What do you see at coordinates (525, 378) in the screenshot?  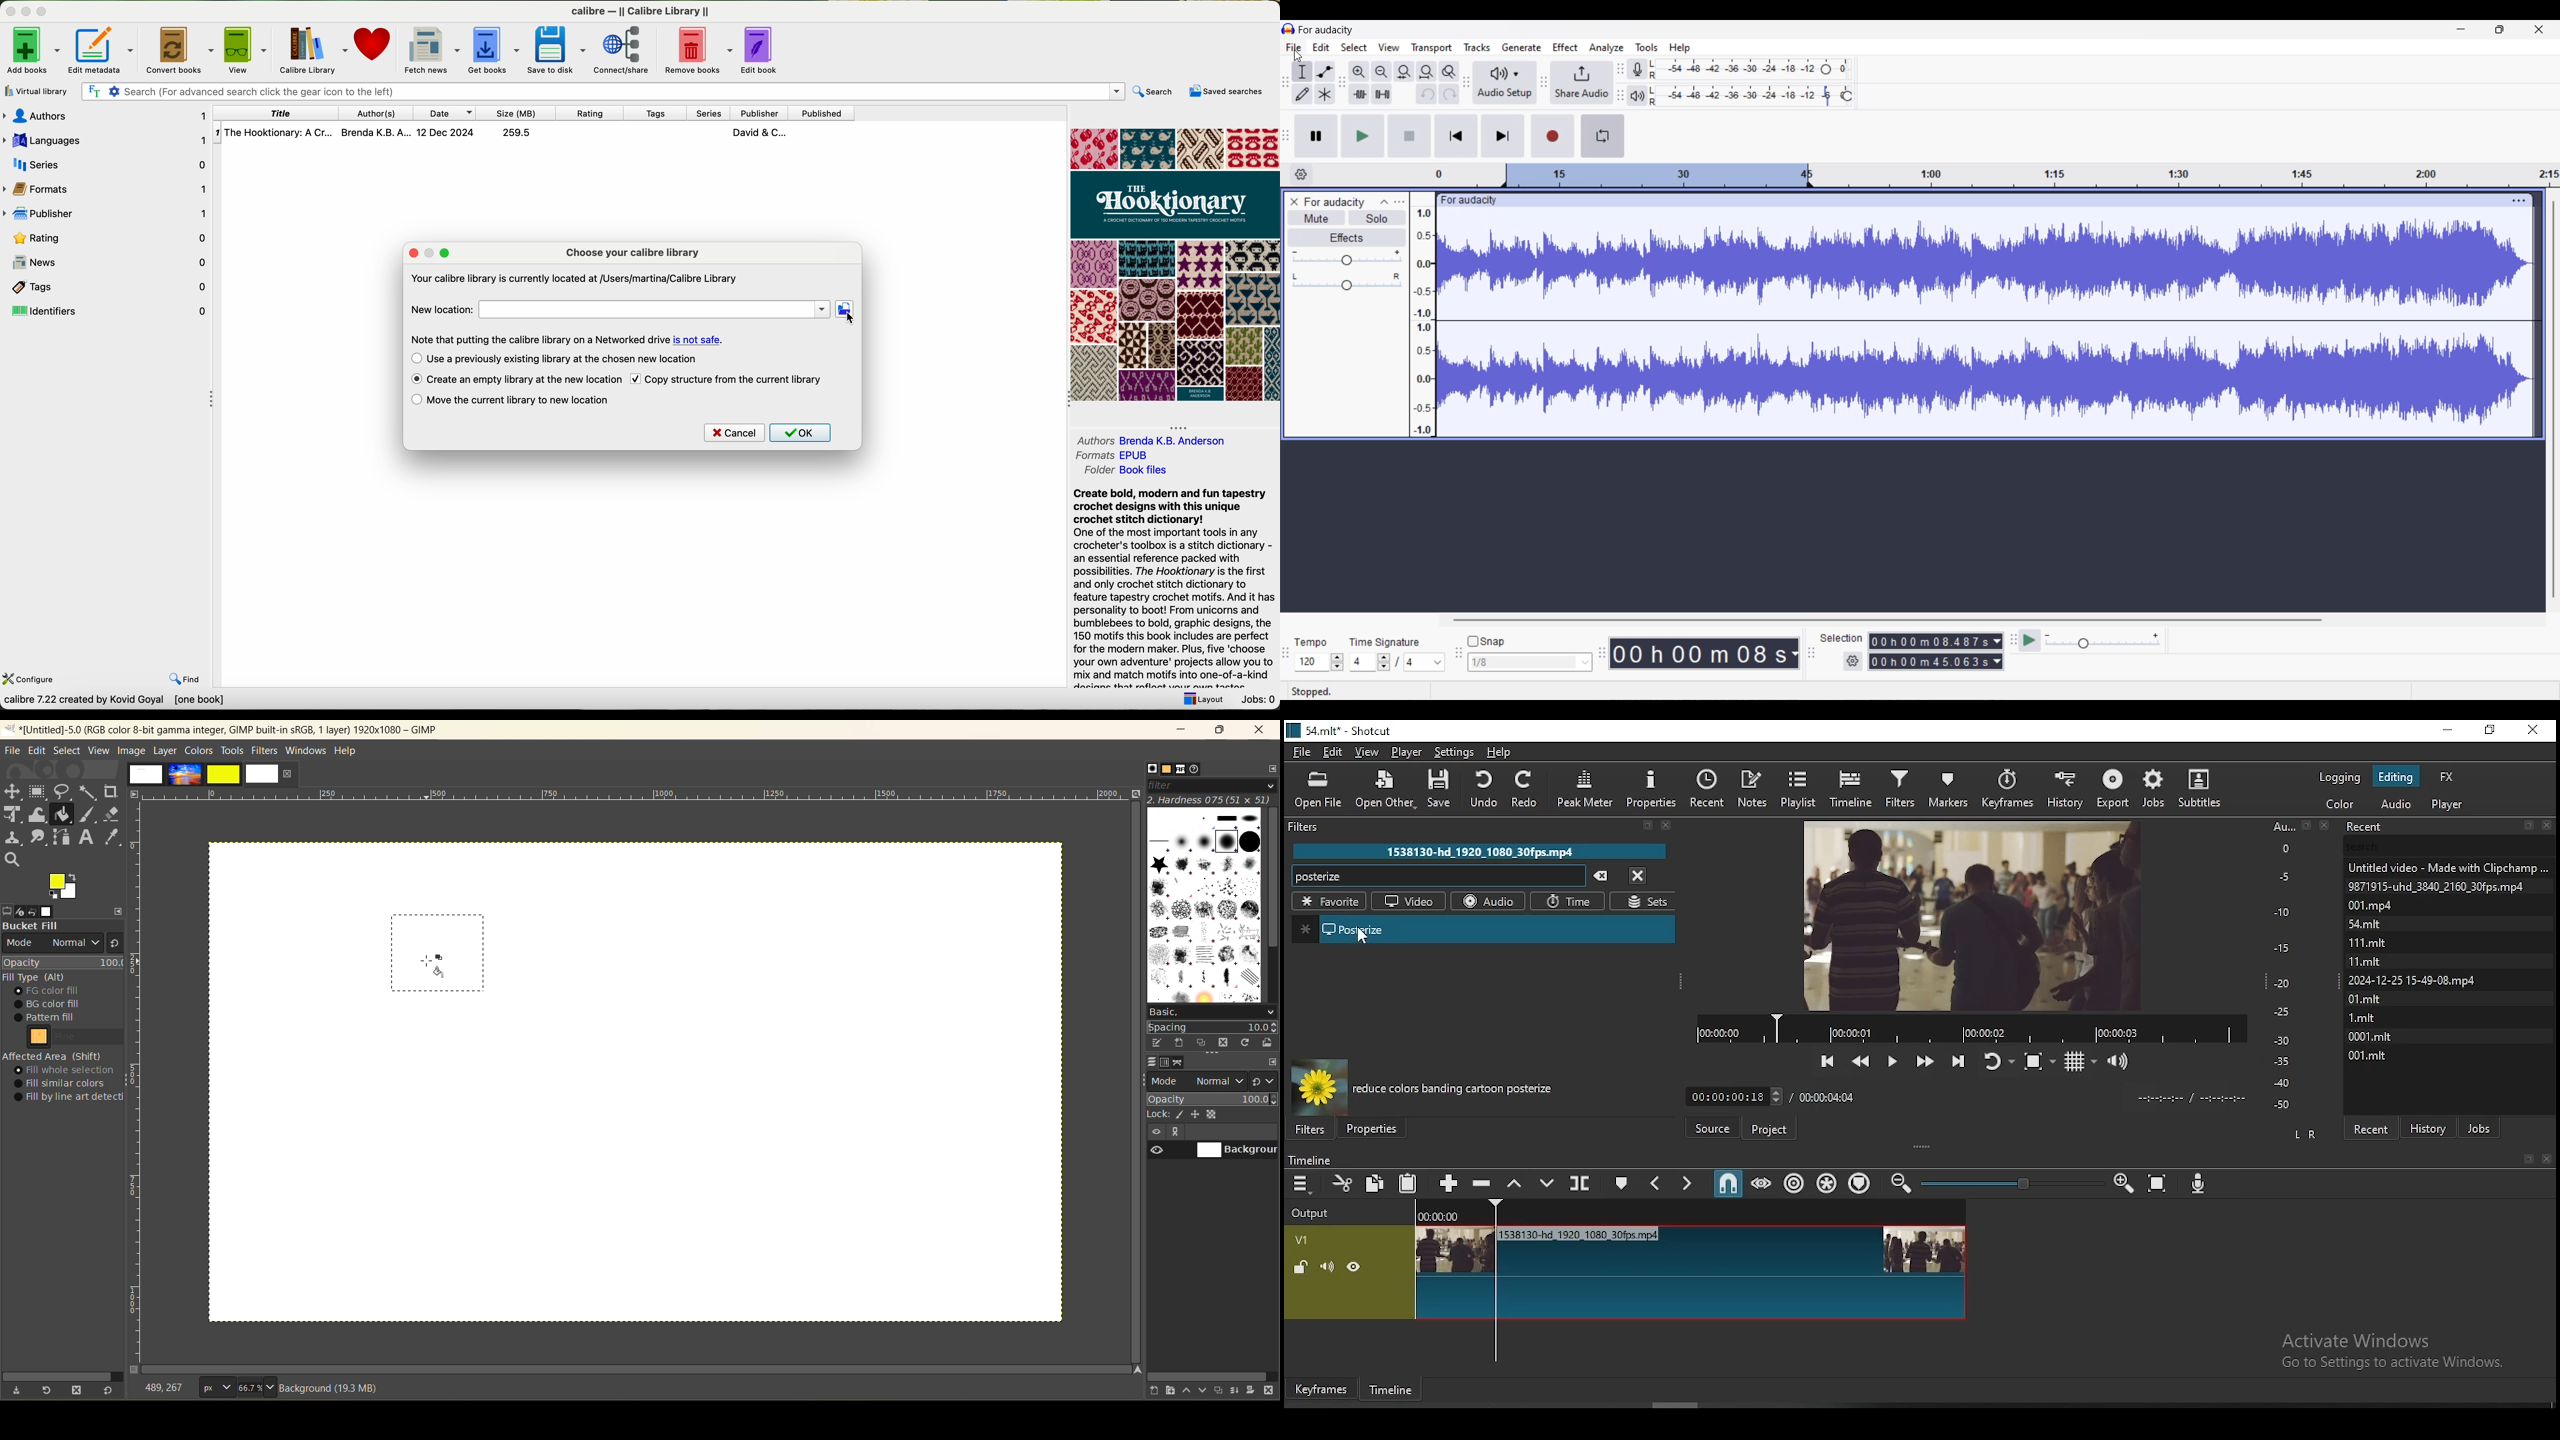 I see `click on create an empty library at the new location` at bounding box center [525, 378].